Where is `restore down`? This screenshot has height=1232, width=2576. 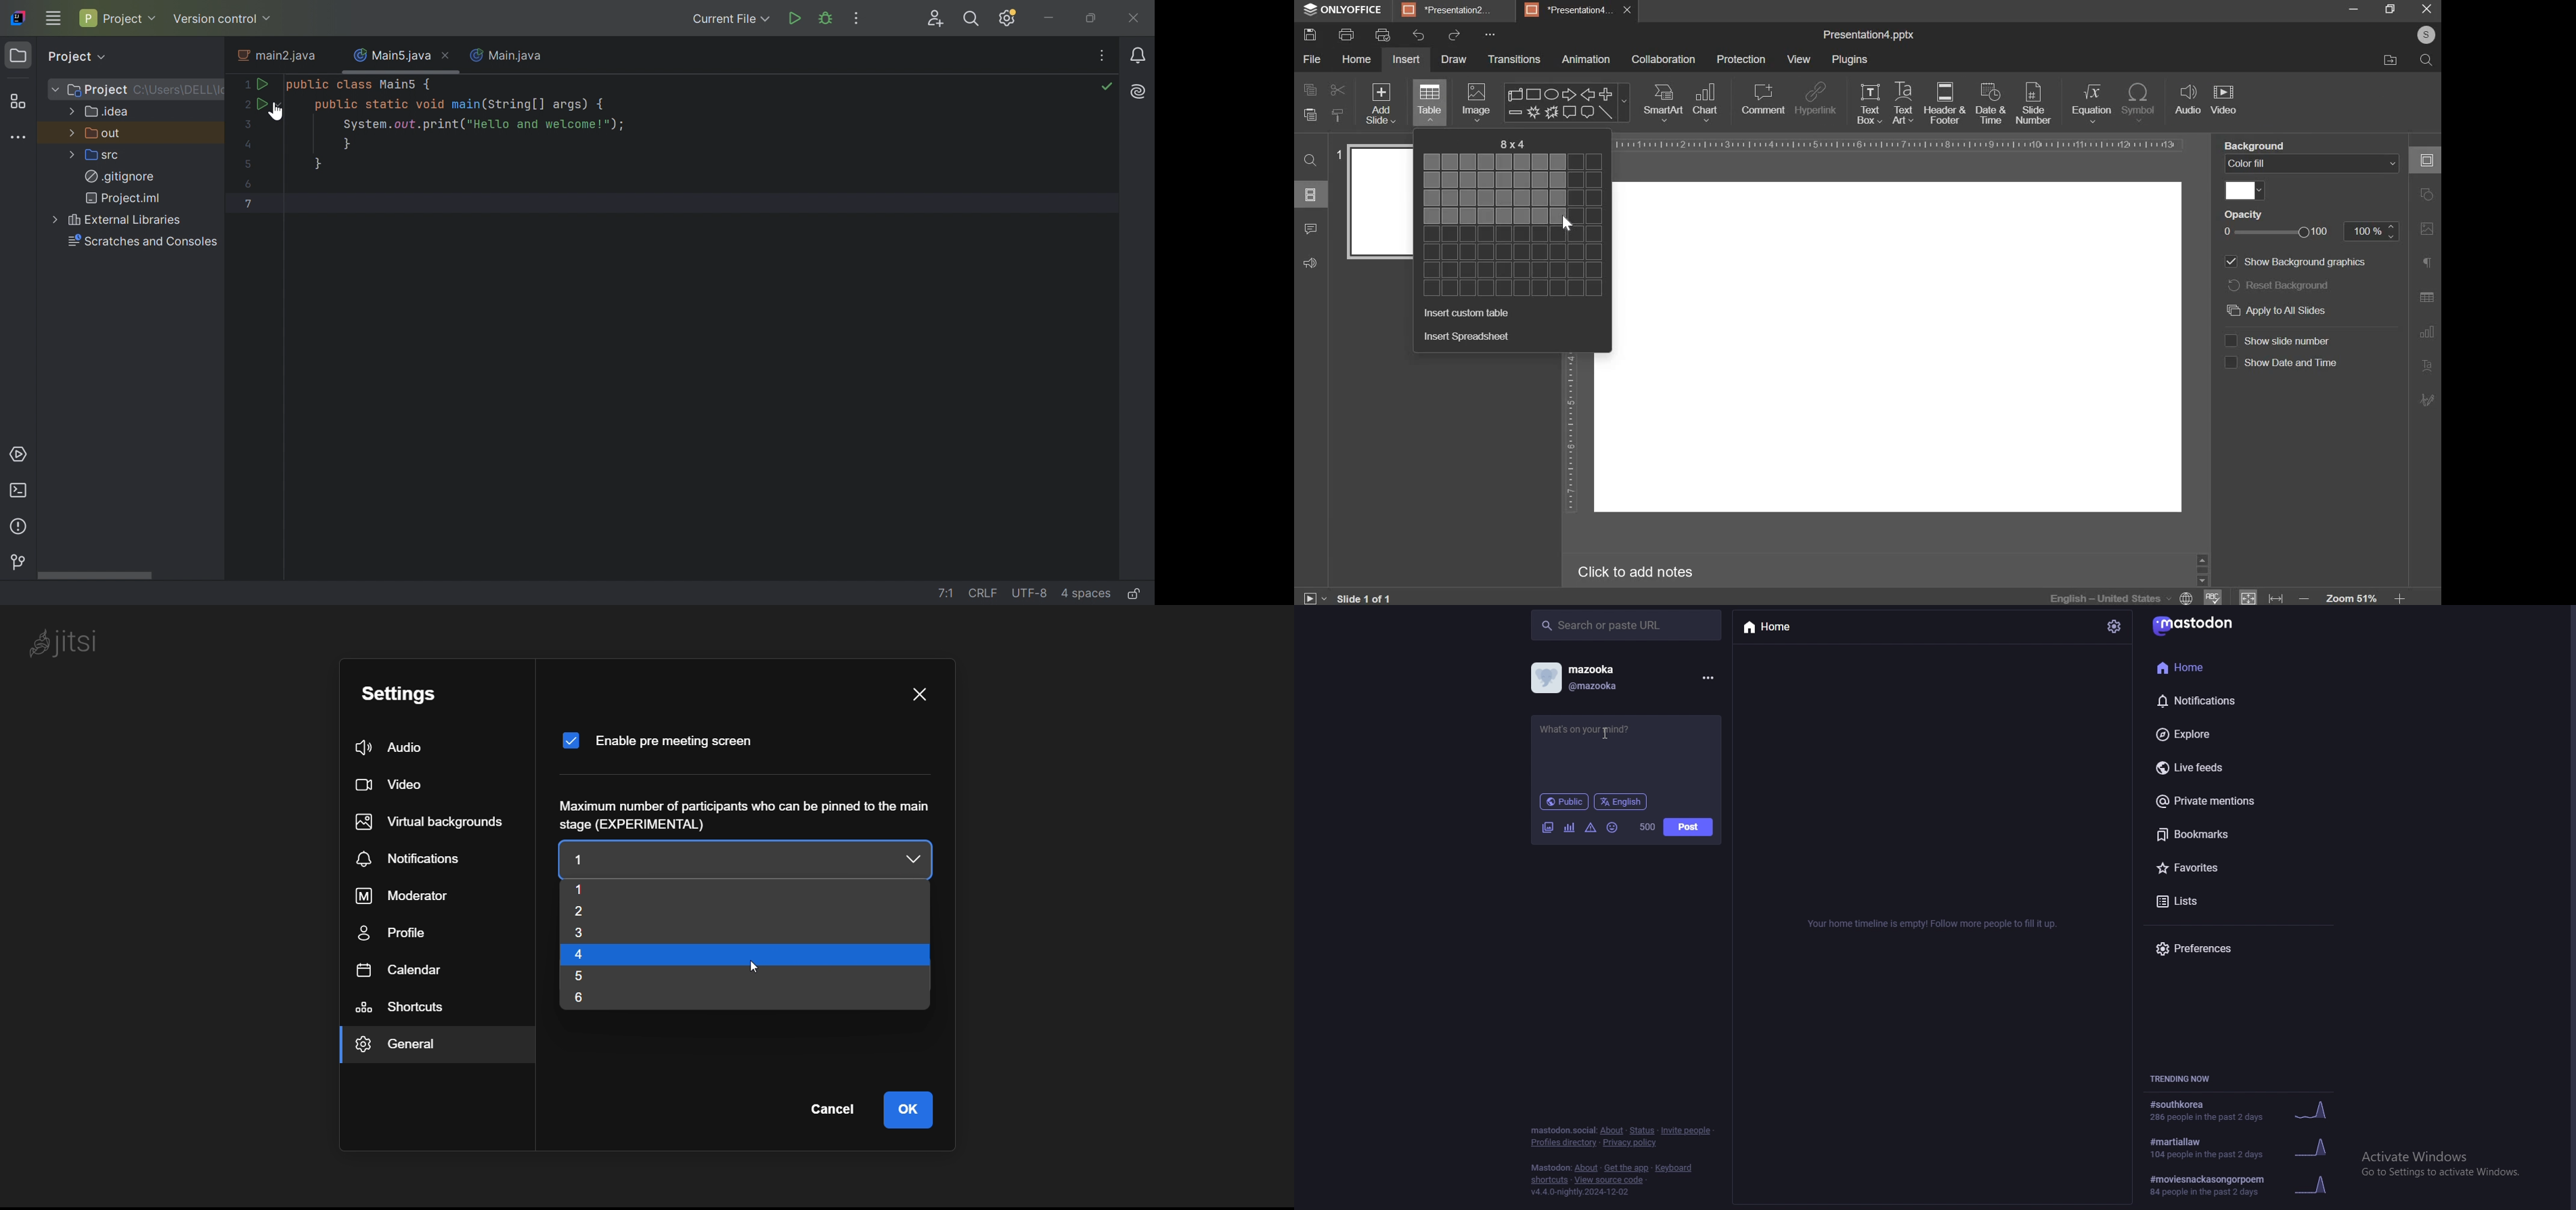 restore down is located at coordinates (2395, 8).